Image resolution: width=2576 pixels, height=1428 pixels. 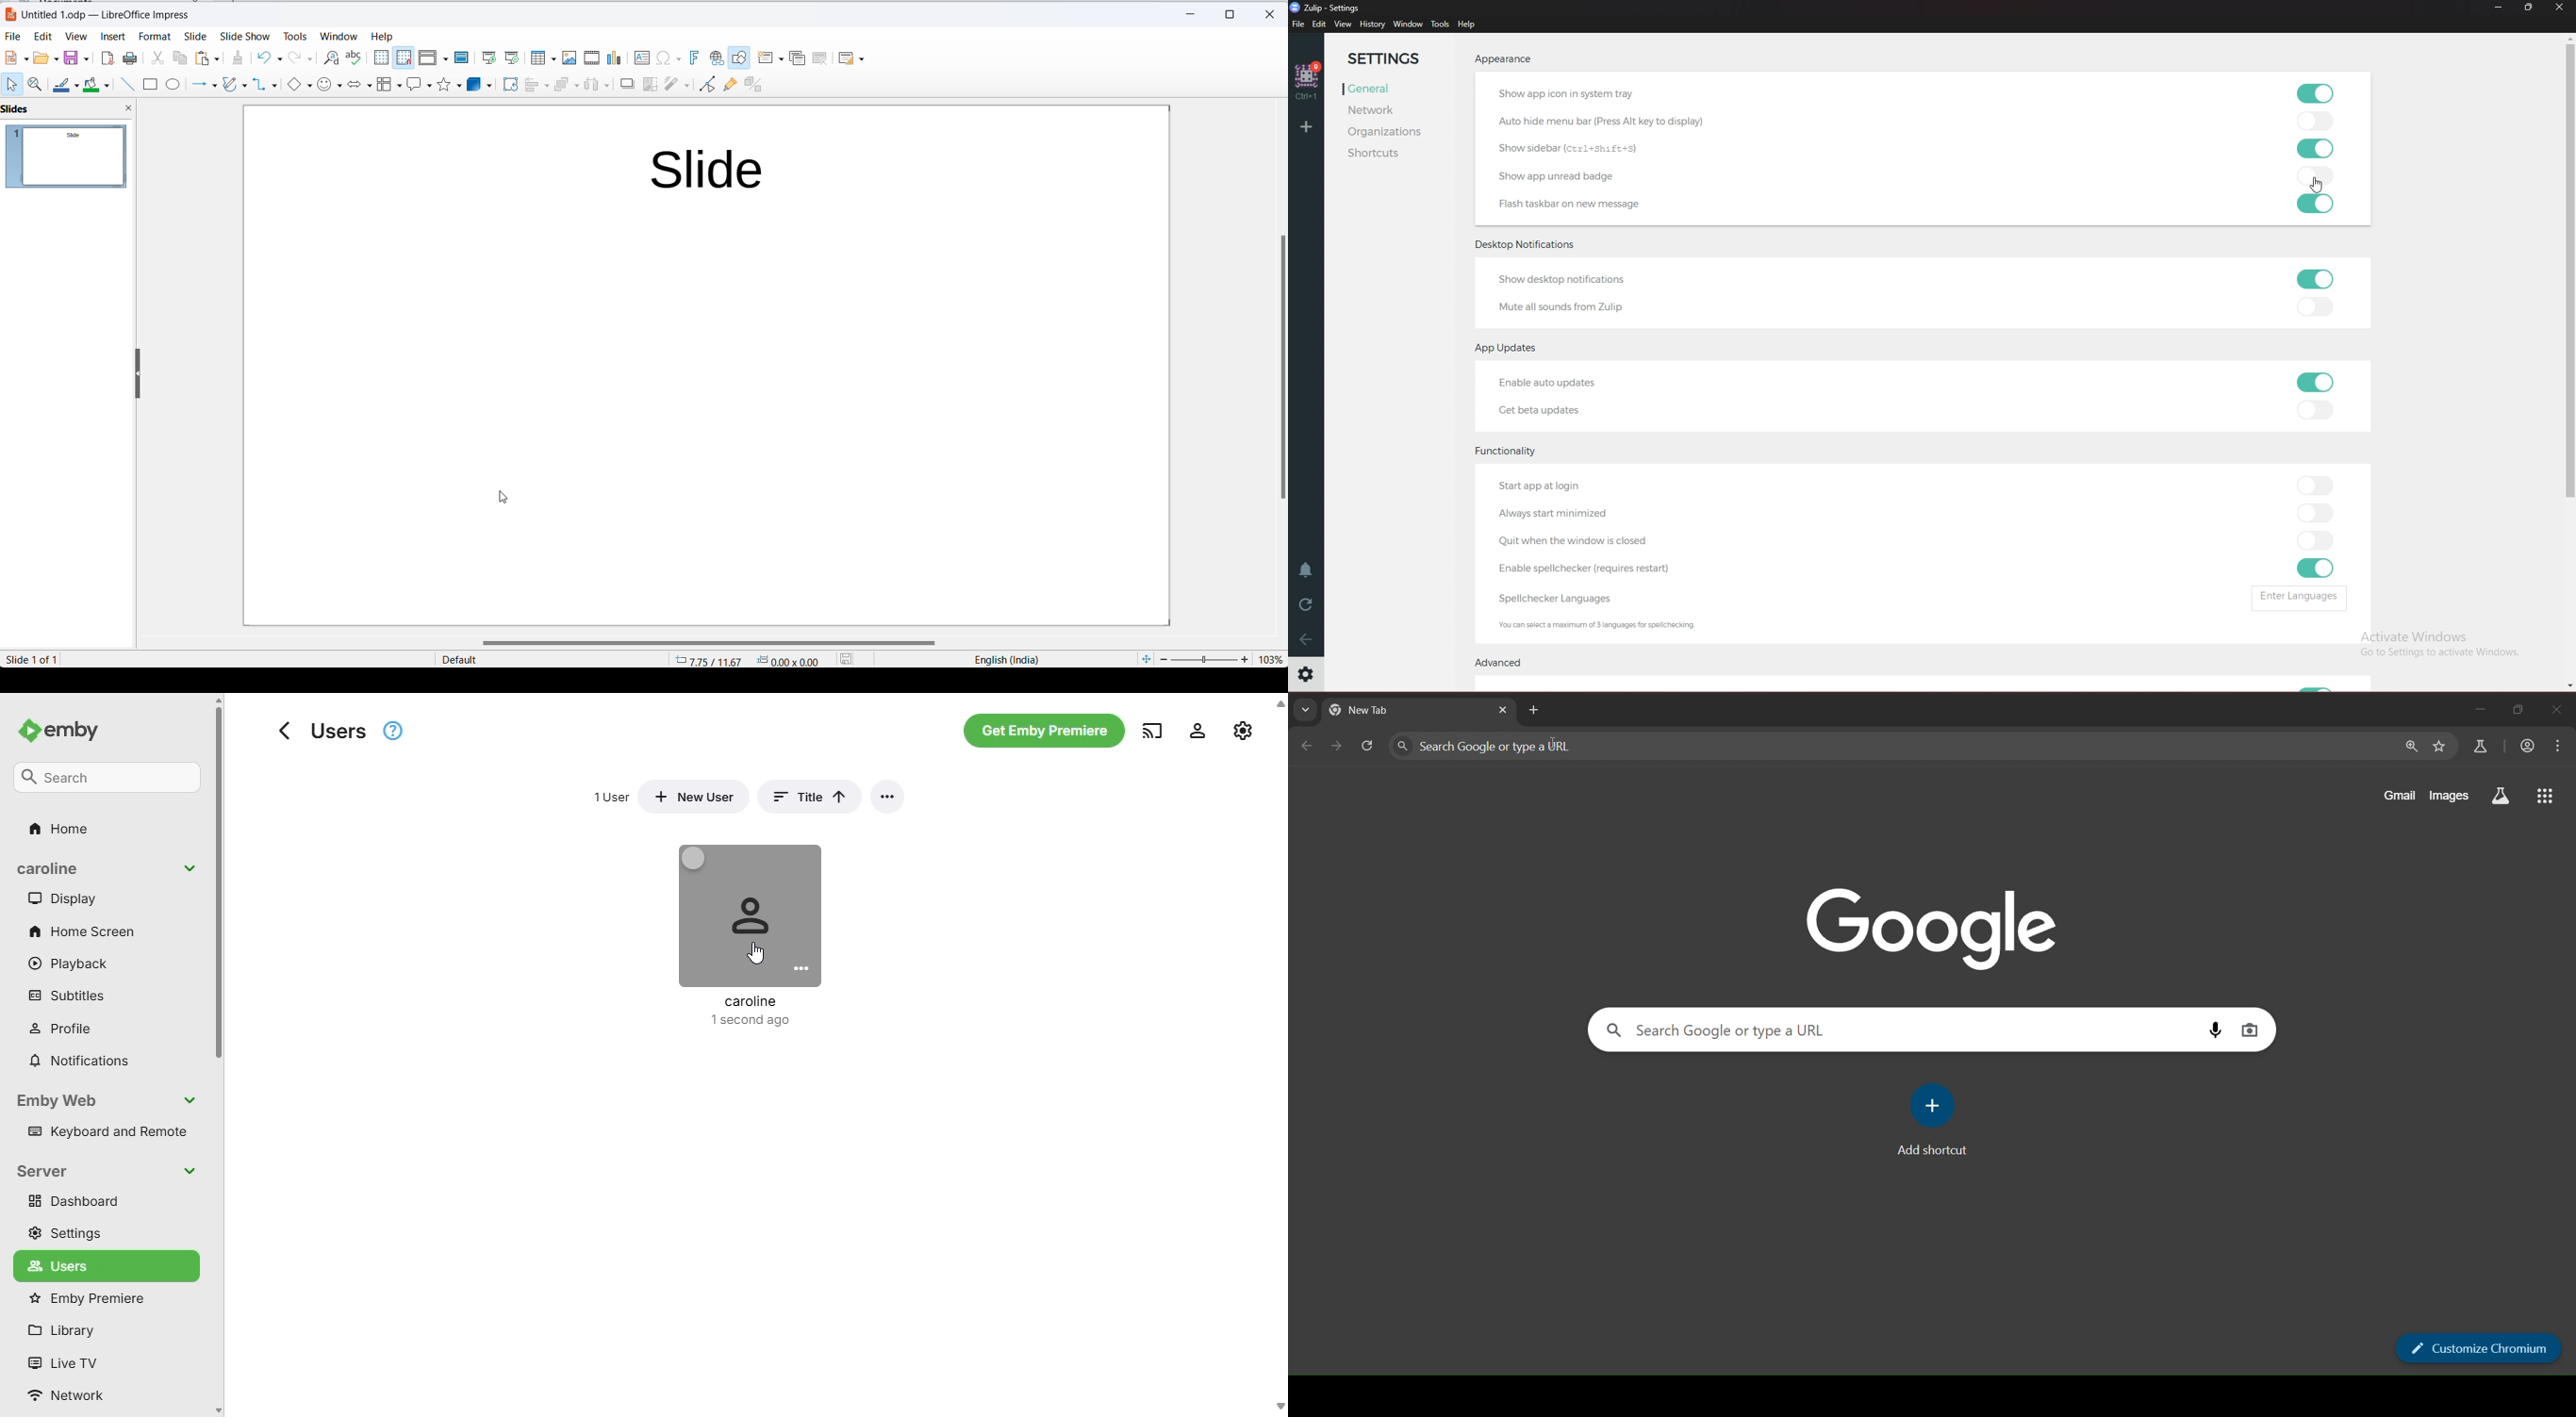 What do you see at coordinates (678, 86) in the screenshot?
I see `filters` at bounding box center [678, 86].